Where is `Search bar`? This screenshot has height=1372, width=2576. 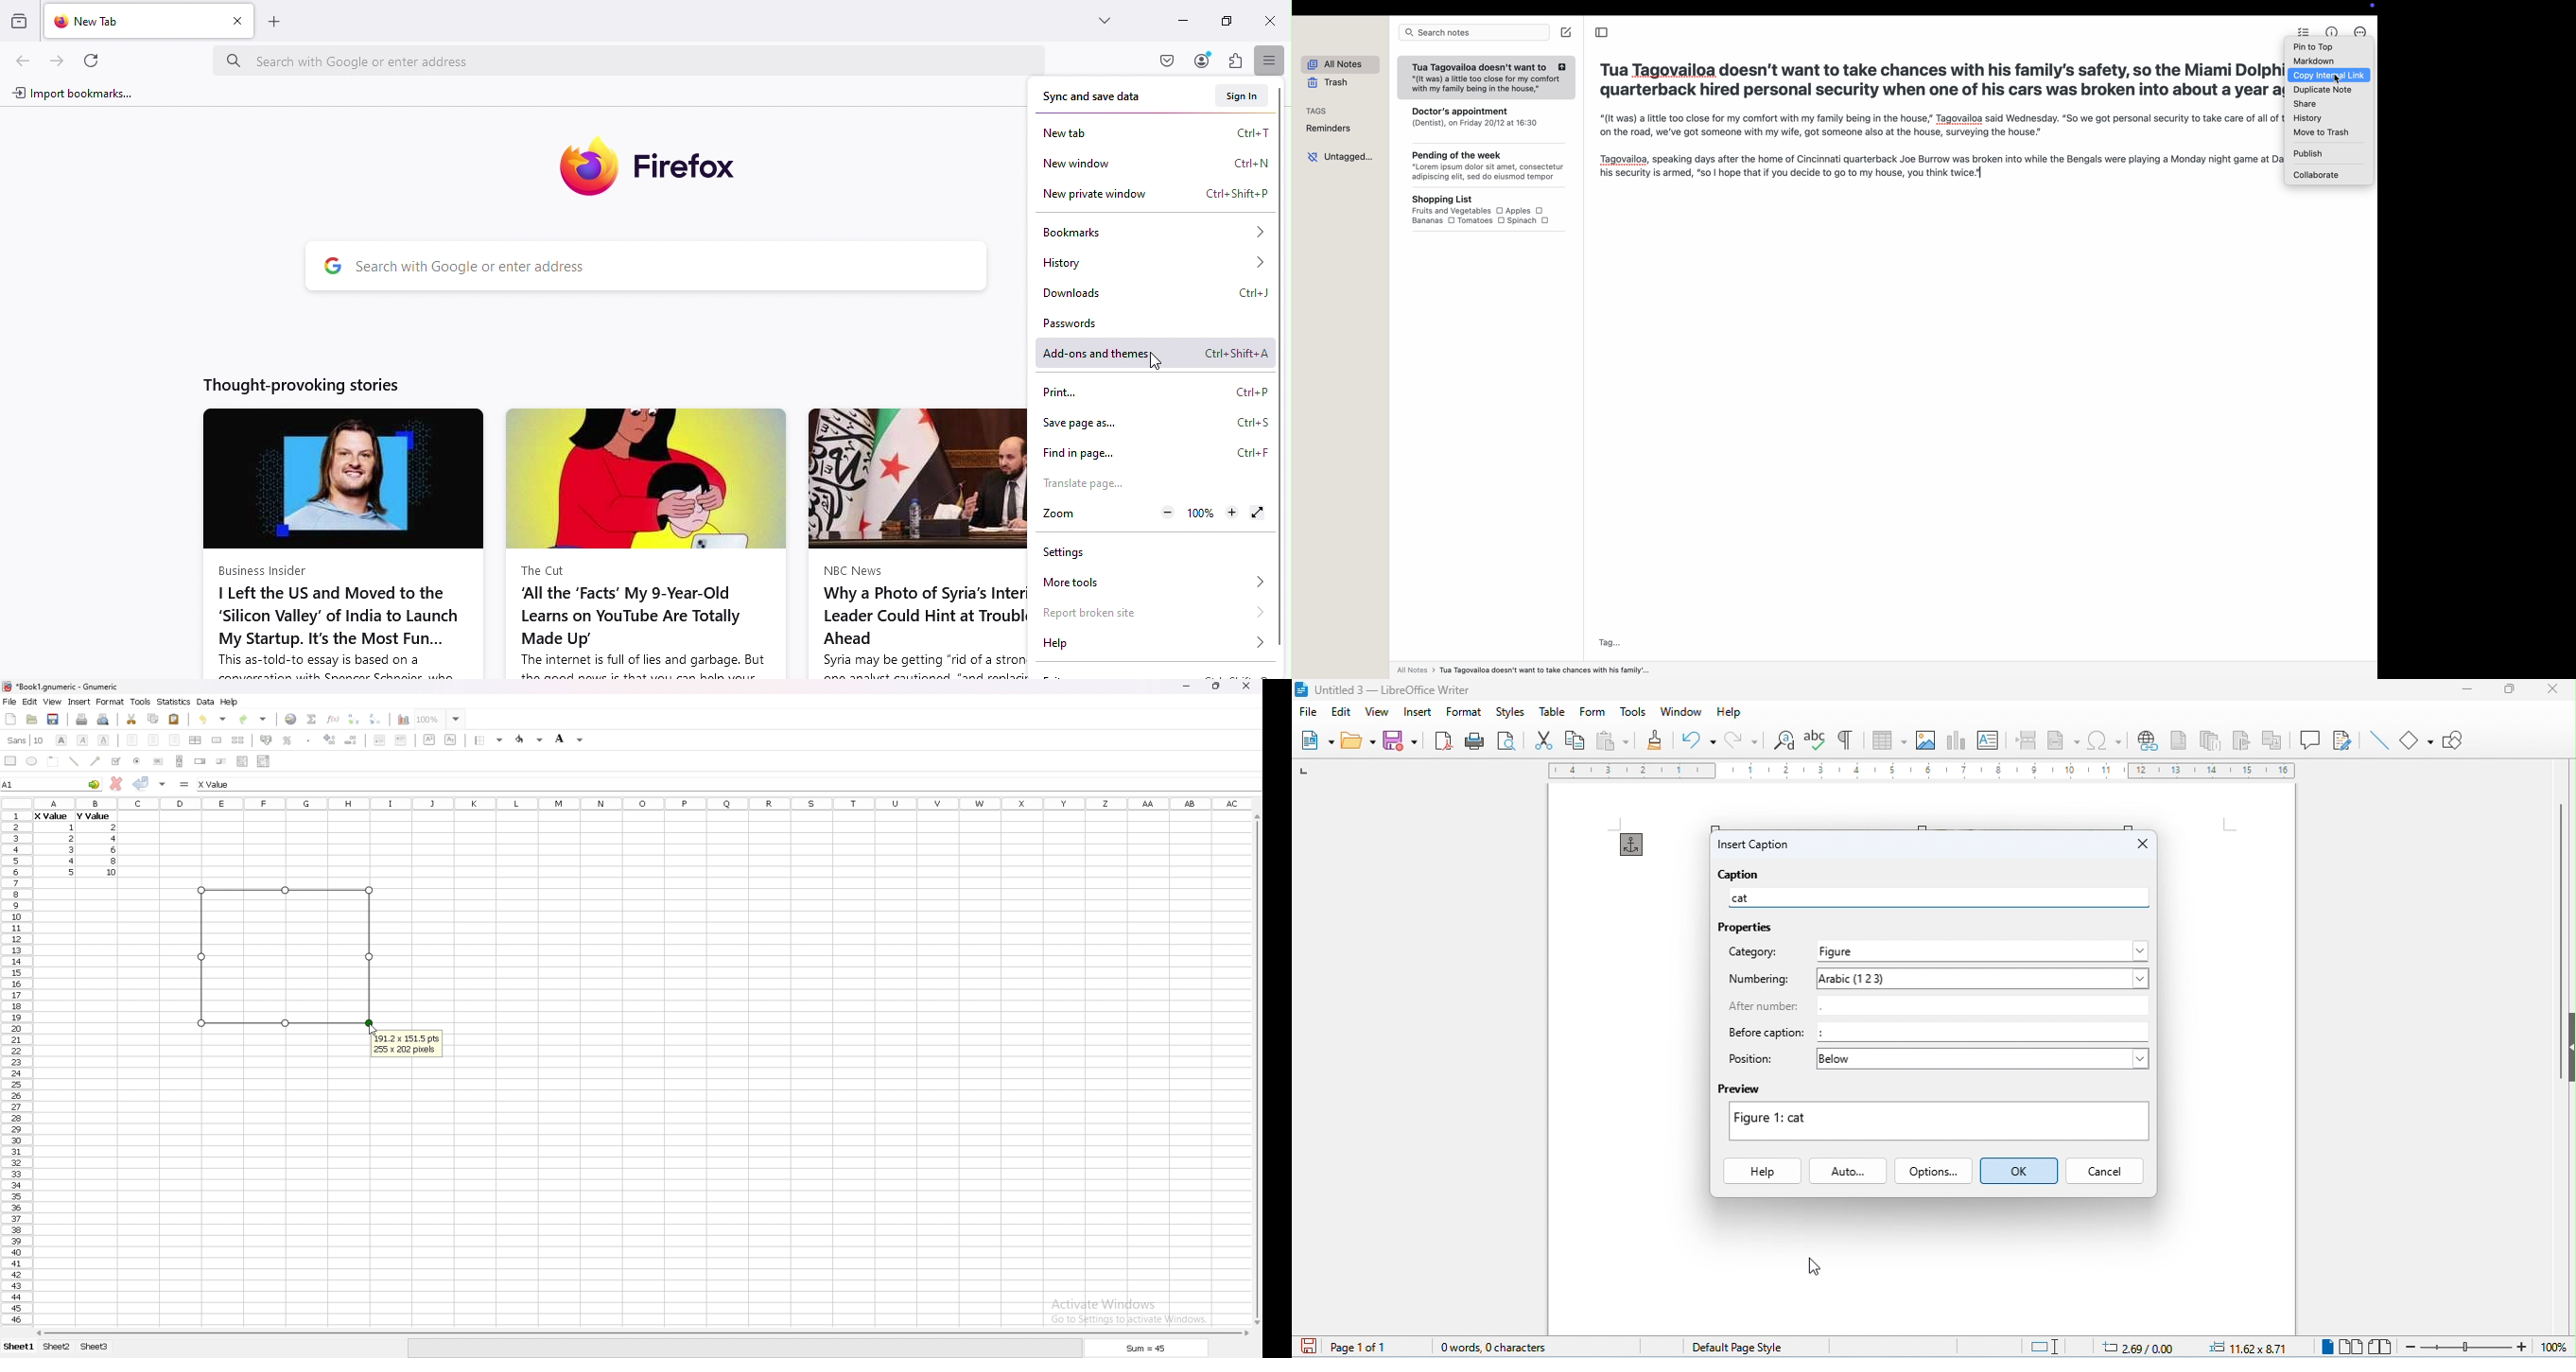
Search bar is located at coordinates (672, 267).